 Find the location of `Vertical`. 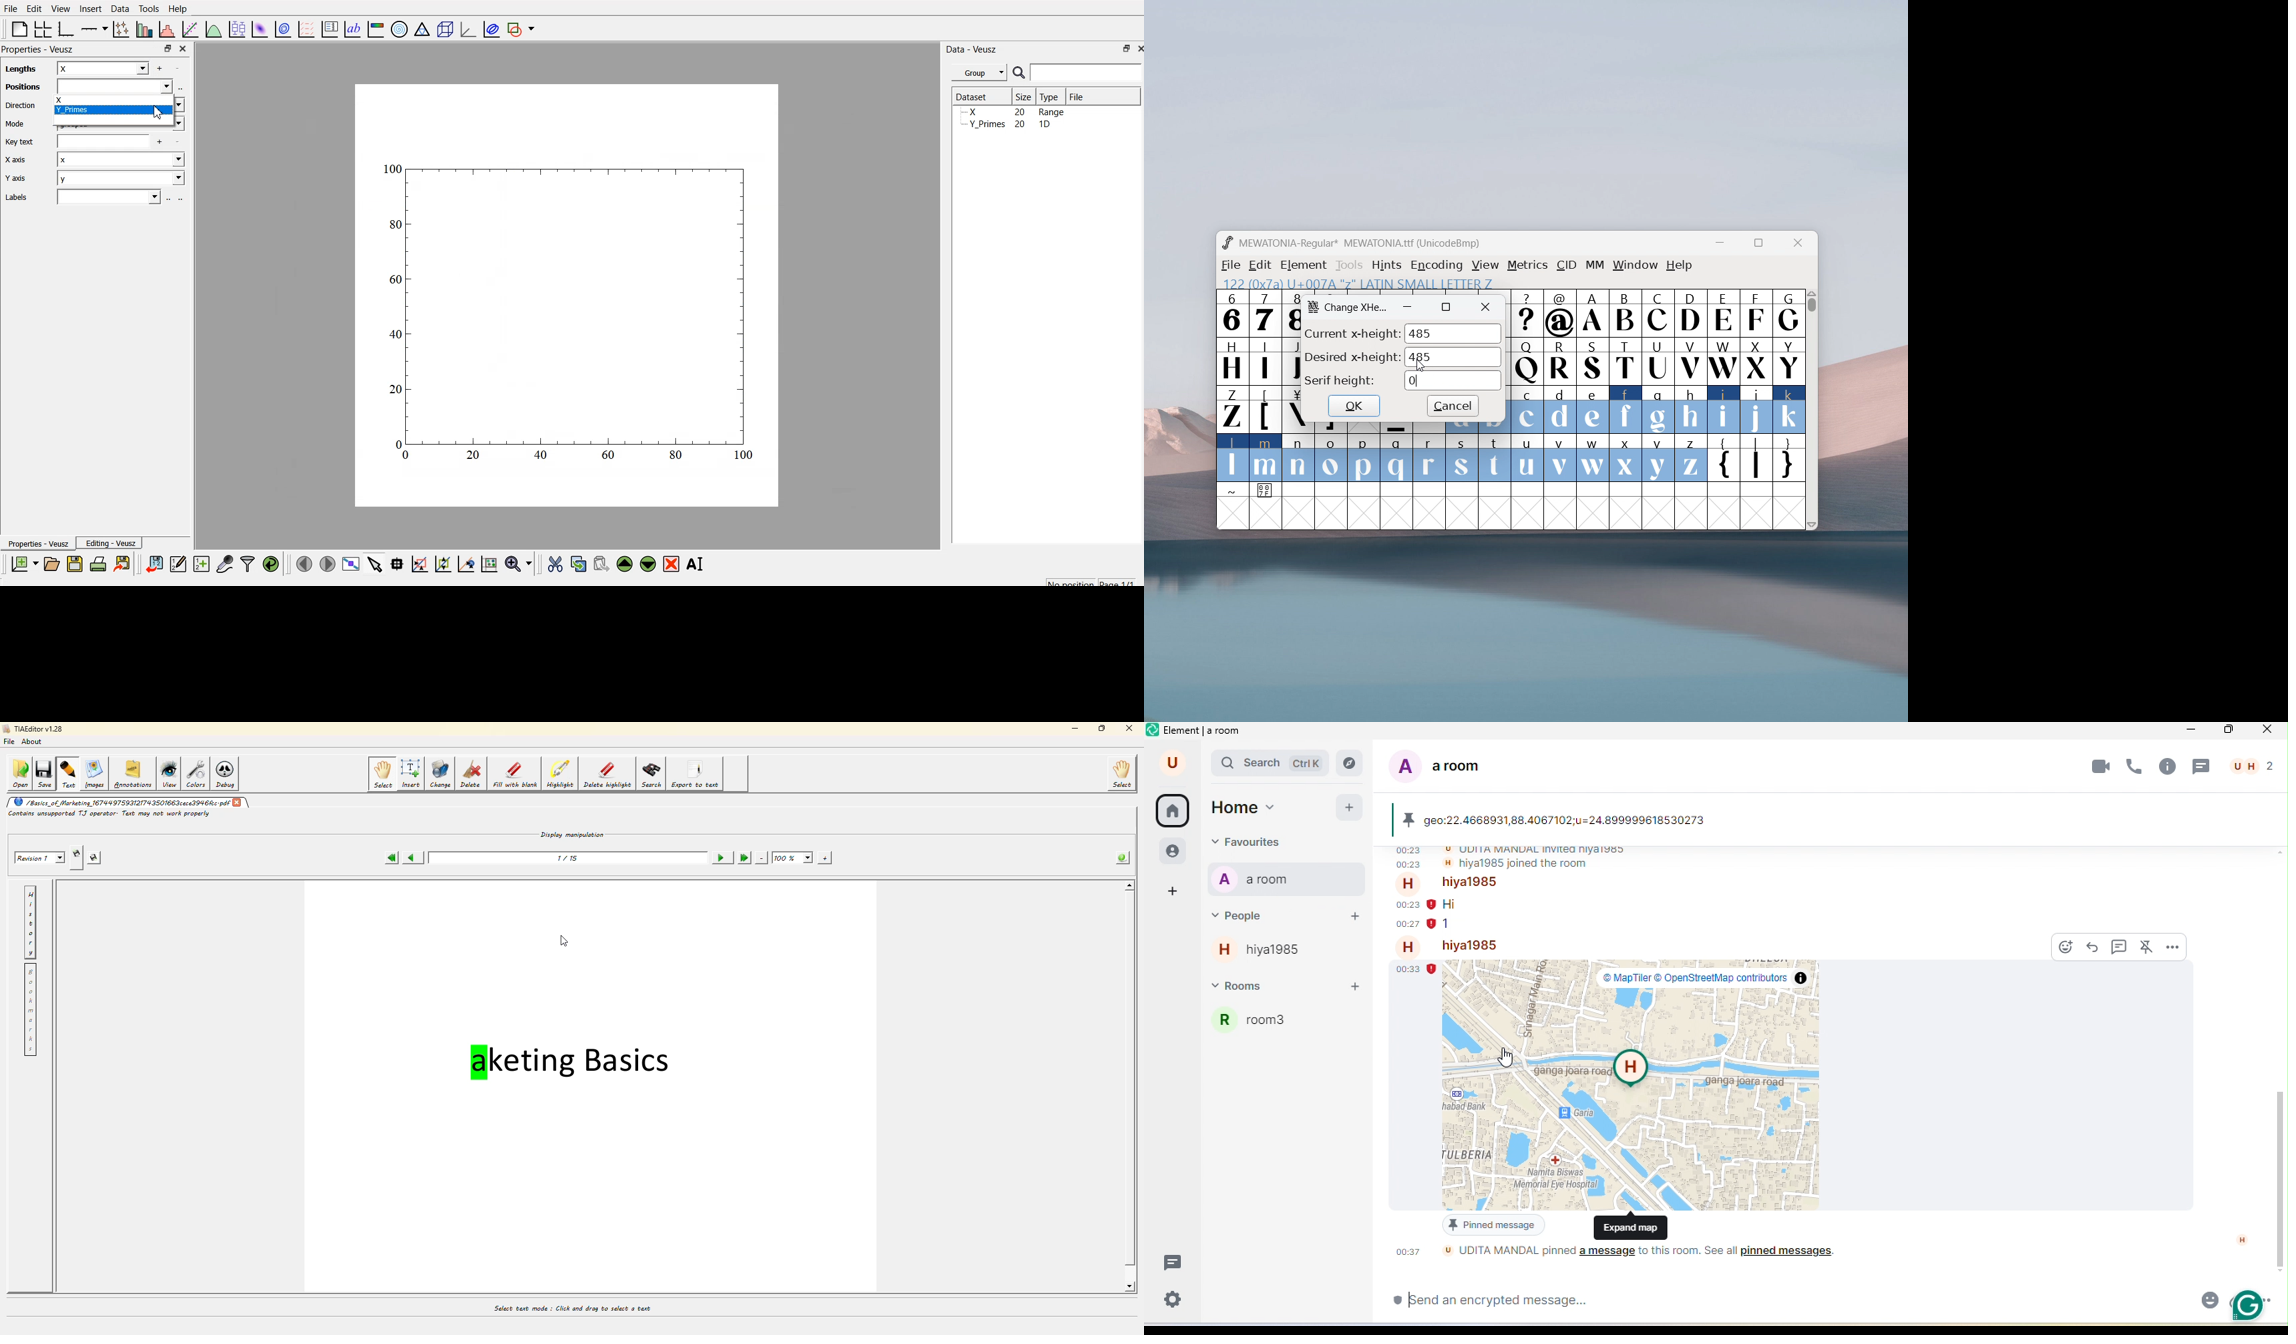

Vertical is located at coordinates (1813, 408).